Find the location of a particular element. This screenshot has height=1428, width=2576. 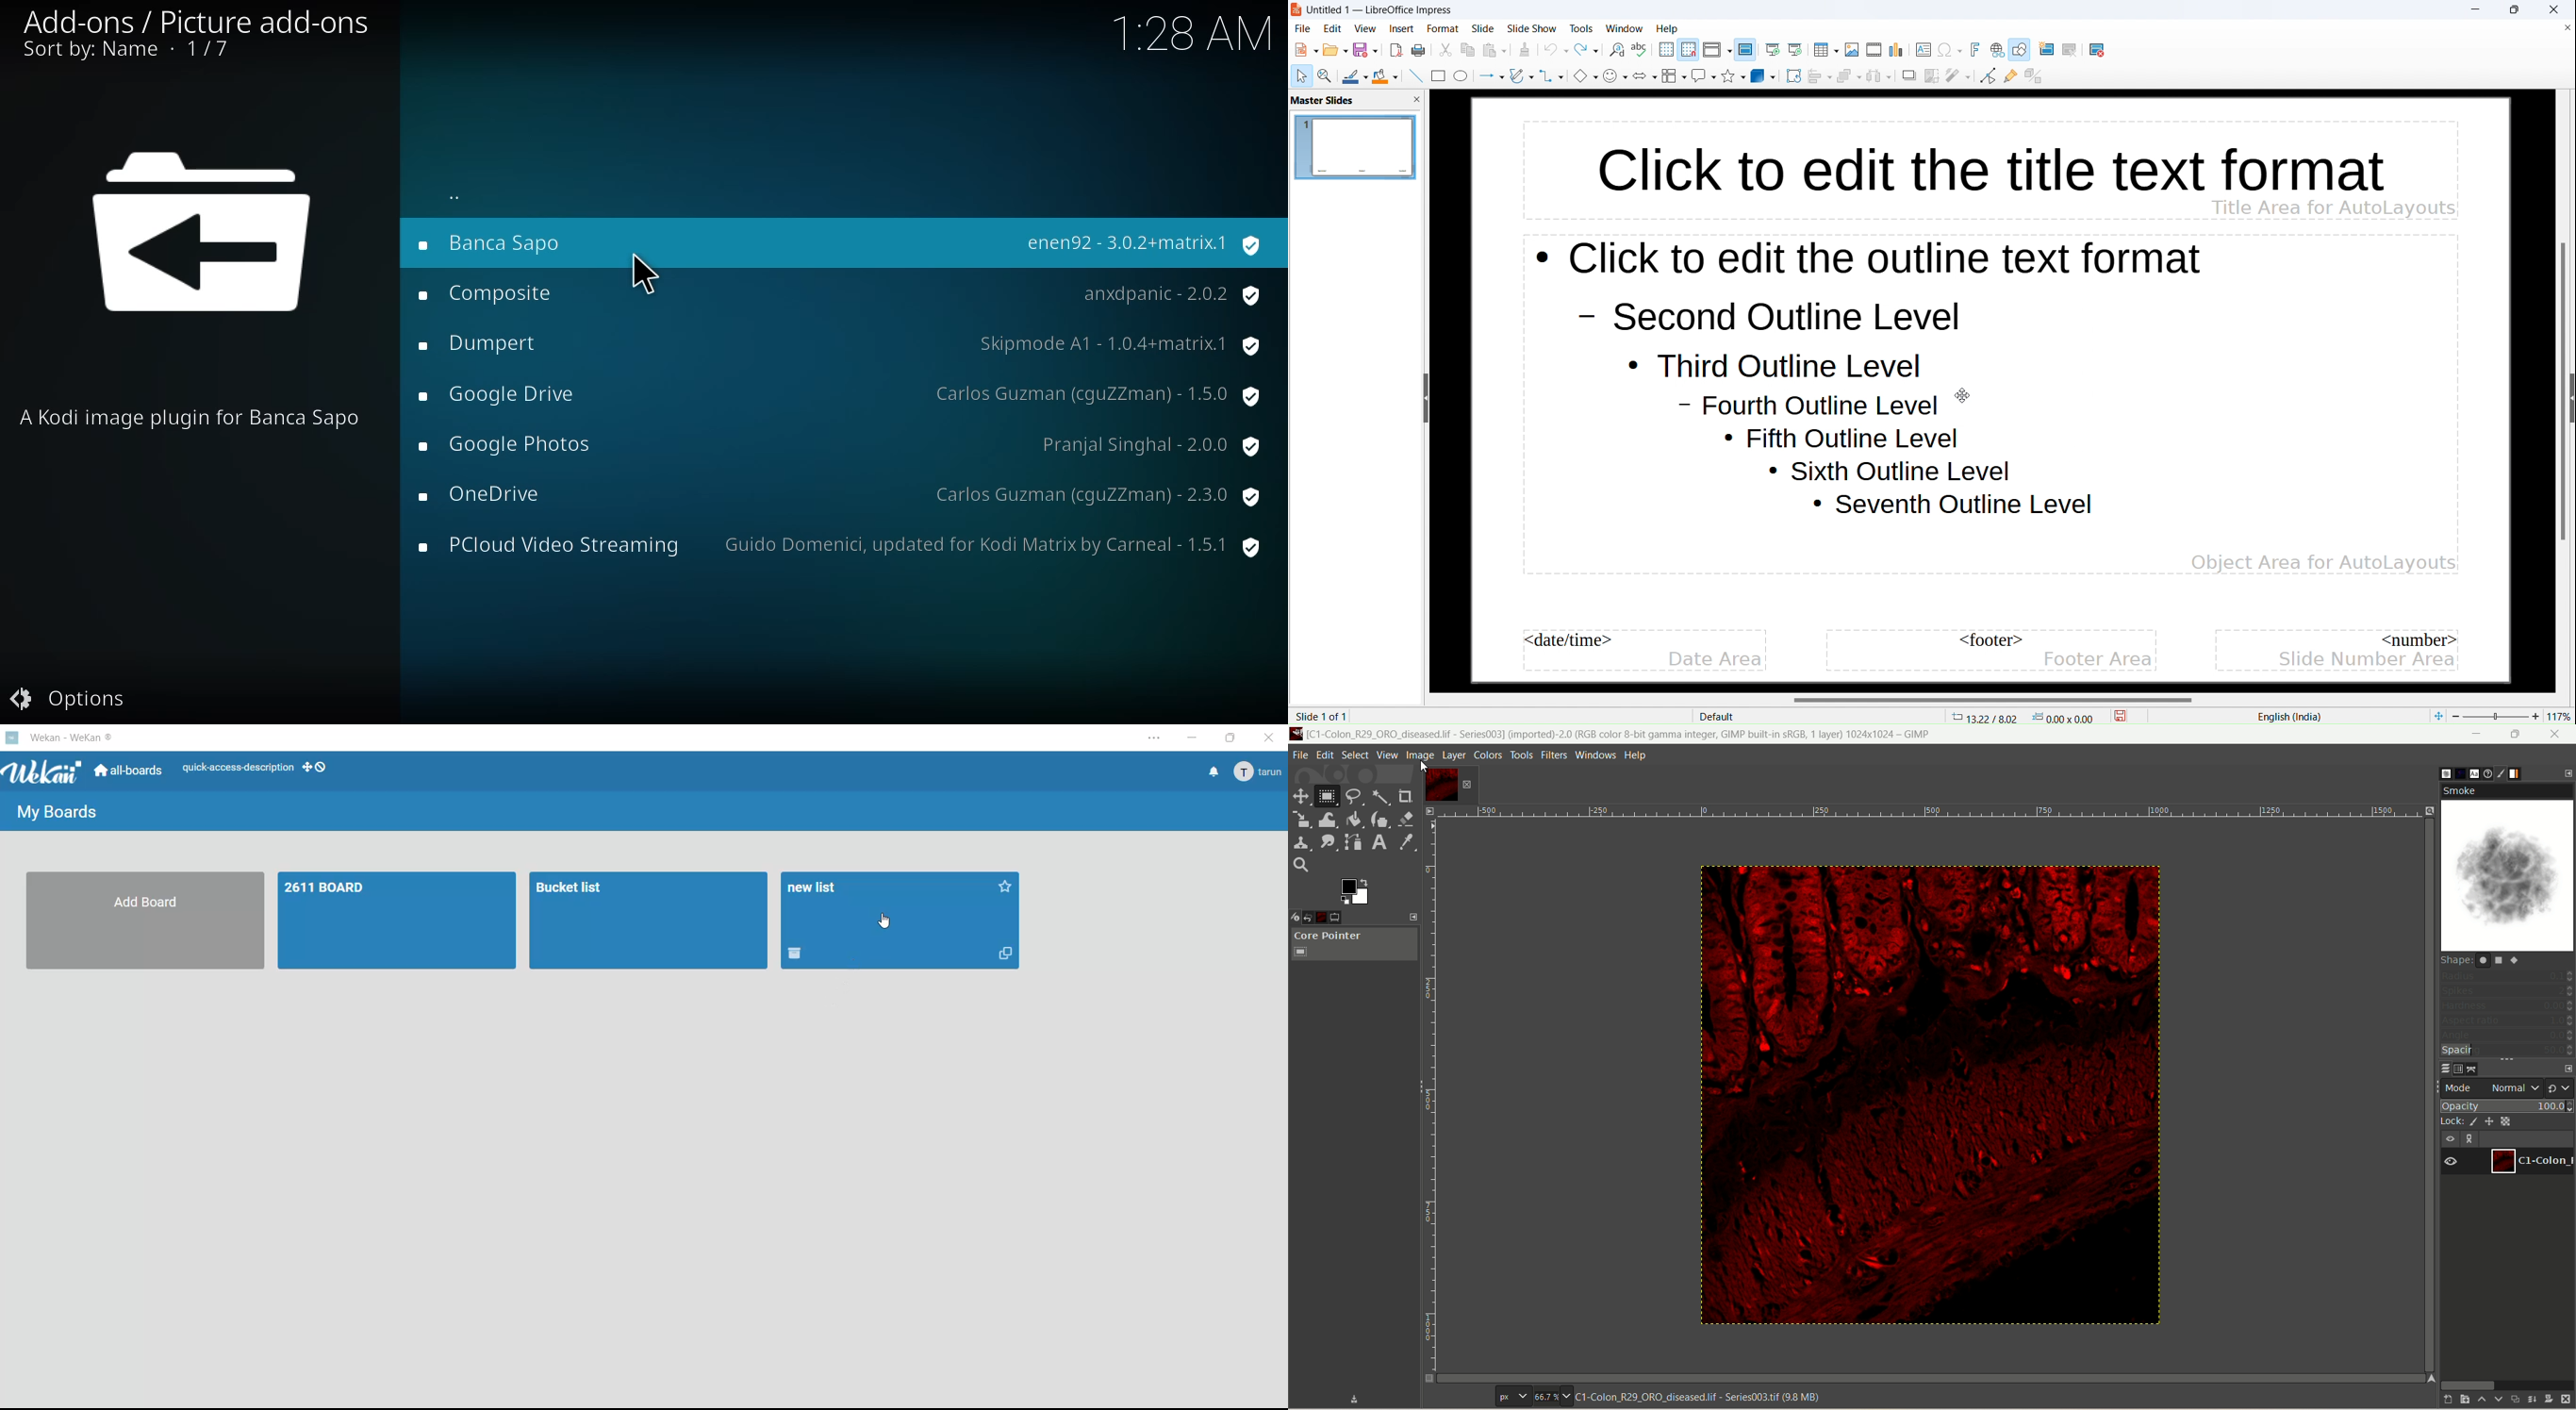

google drive is located at coordinates (504, 397).